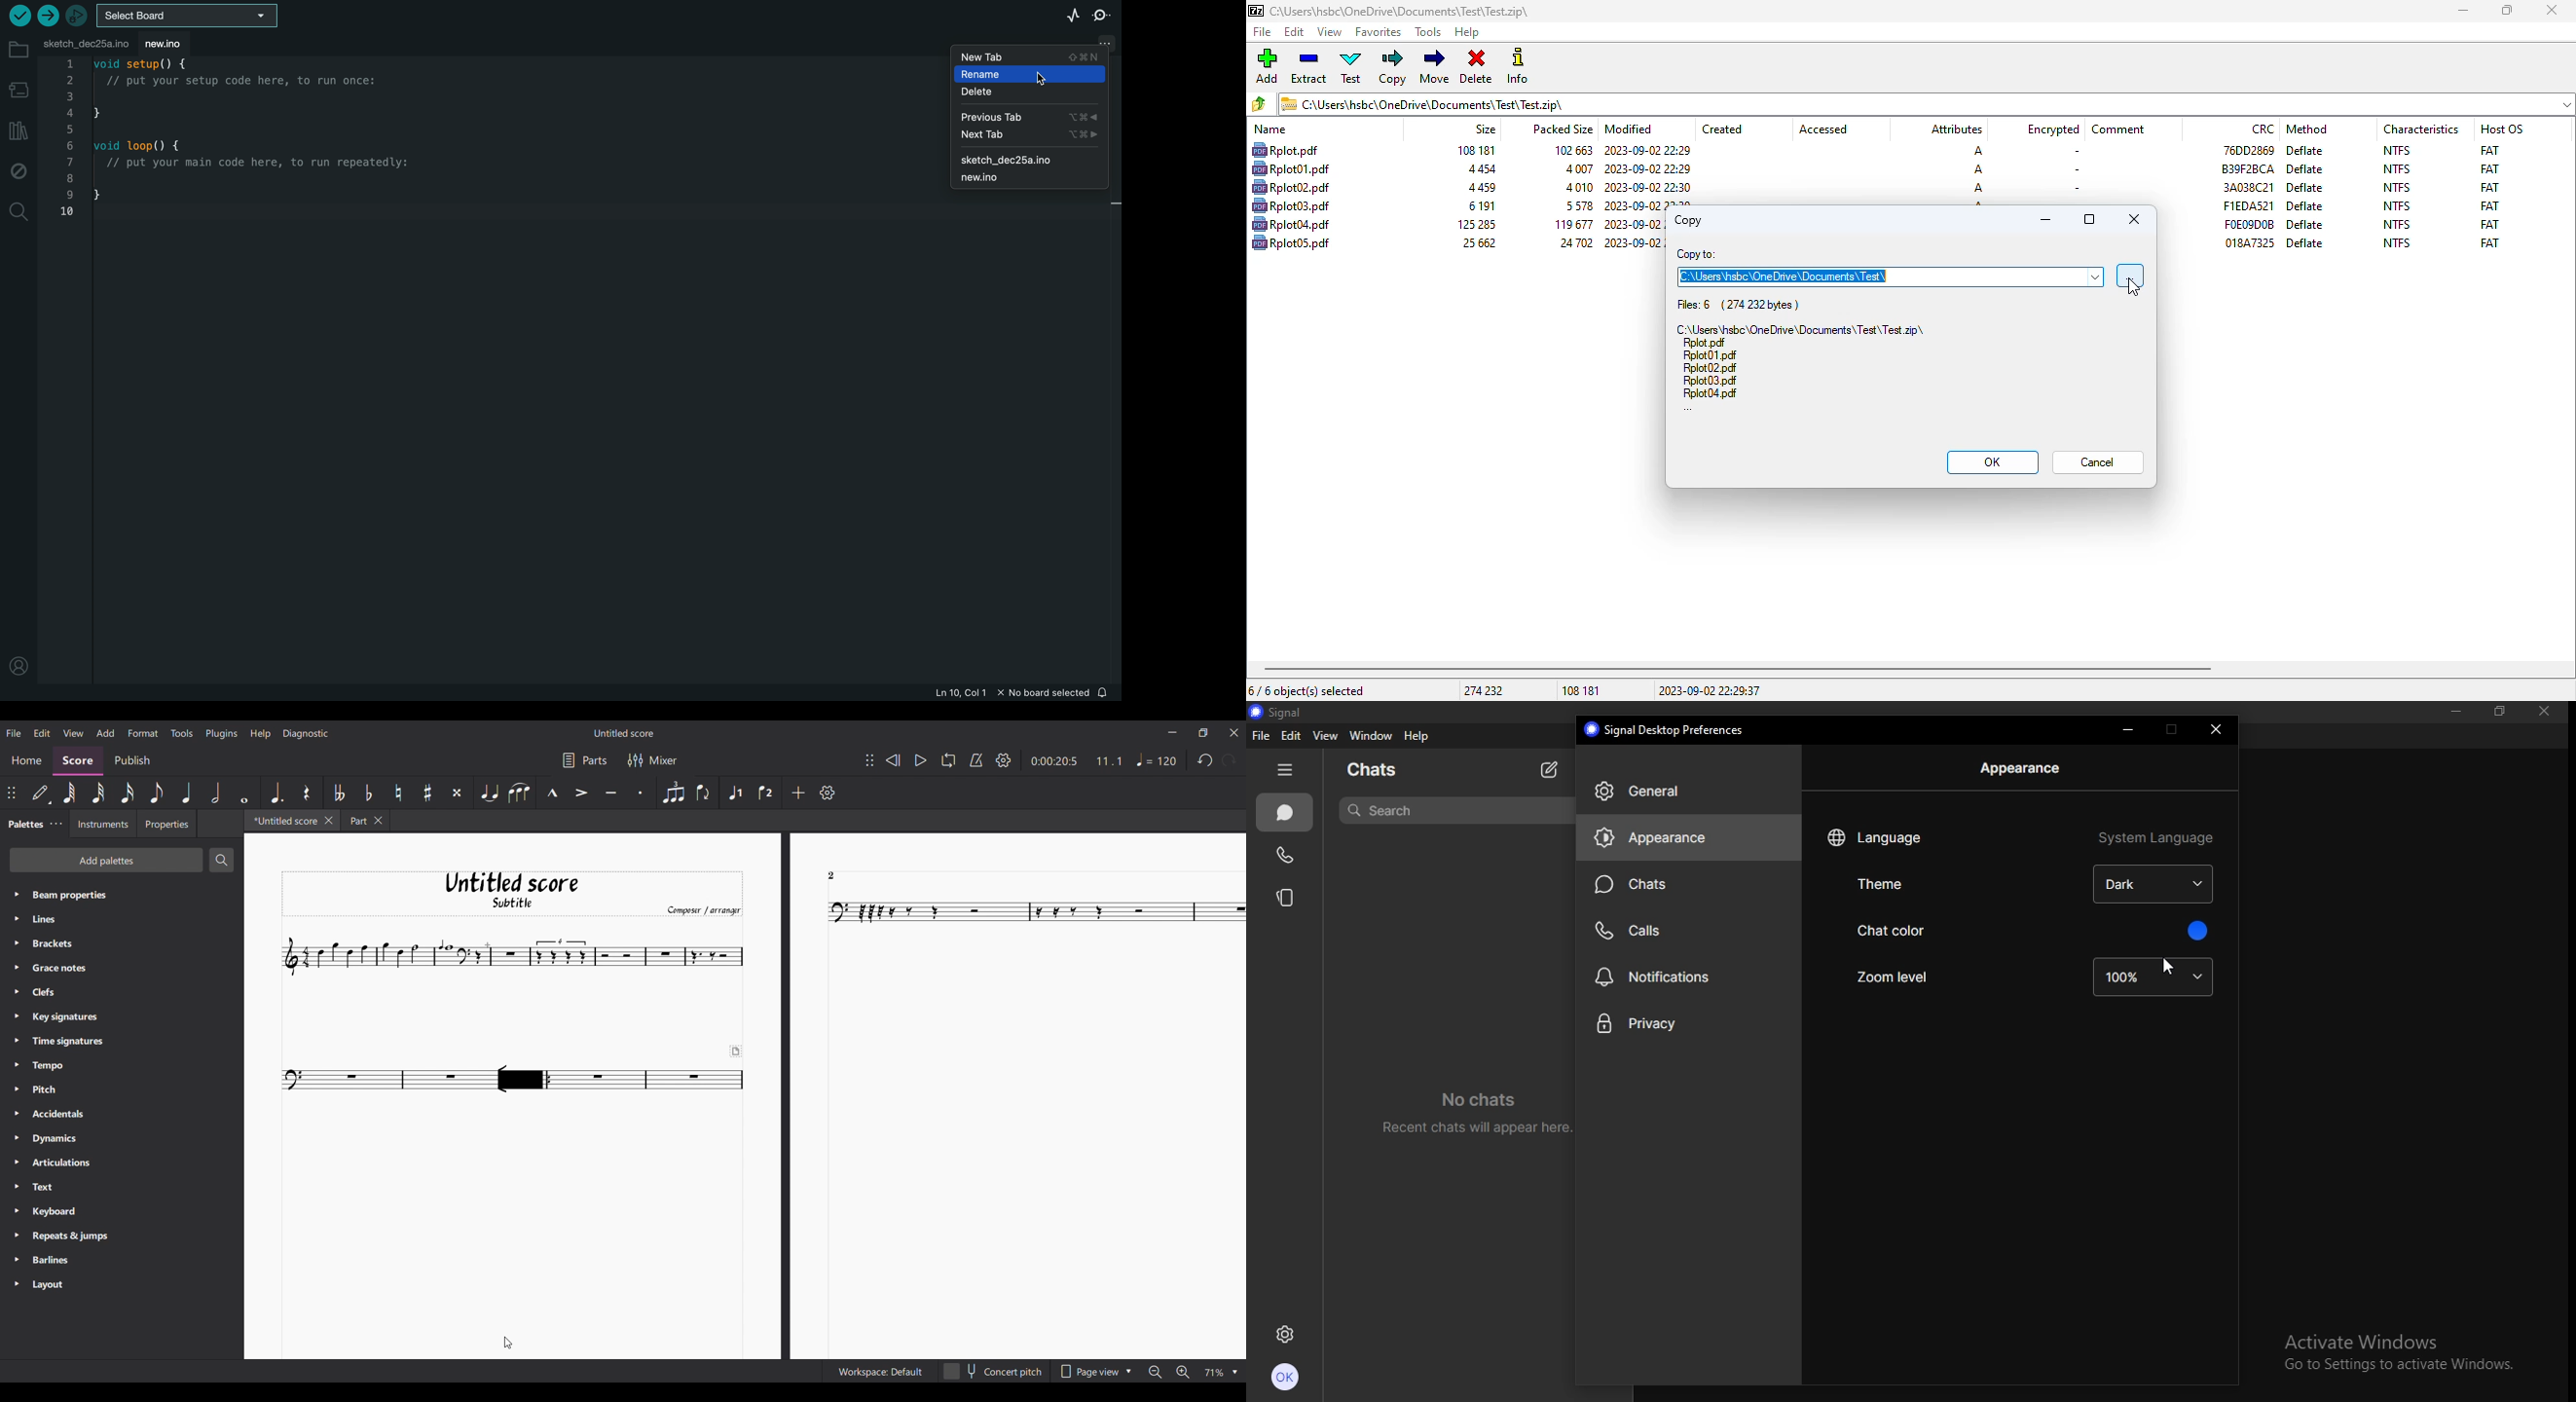 This screenshot has height=1428, width=2576. I want to click on modified date & time, so click(1634, 225).